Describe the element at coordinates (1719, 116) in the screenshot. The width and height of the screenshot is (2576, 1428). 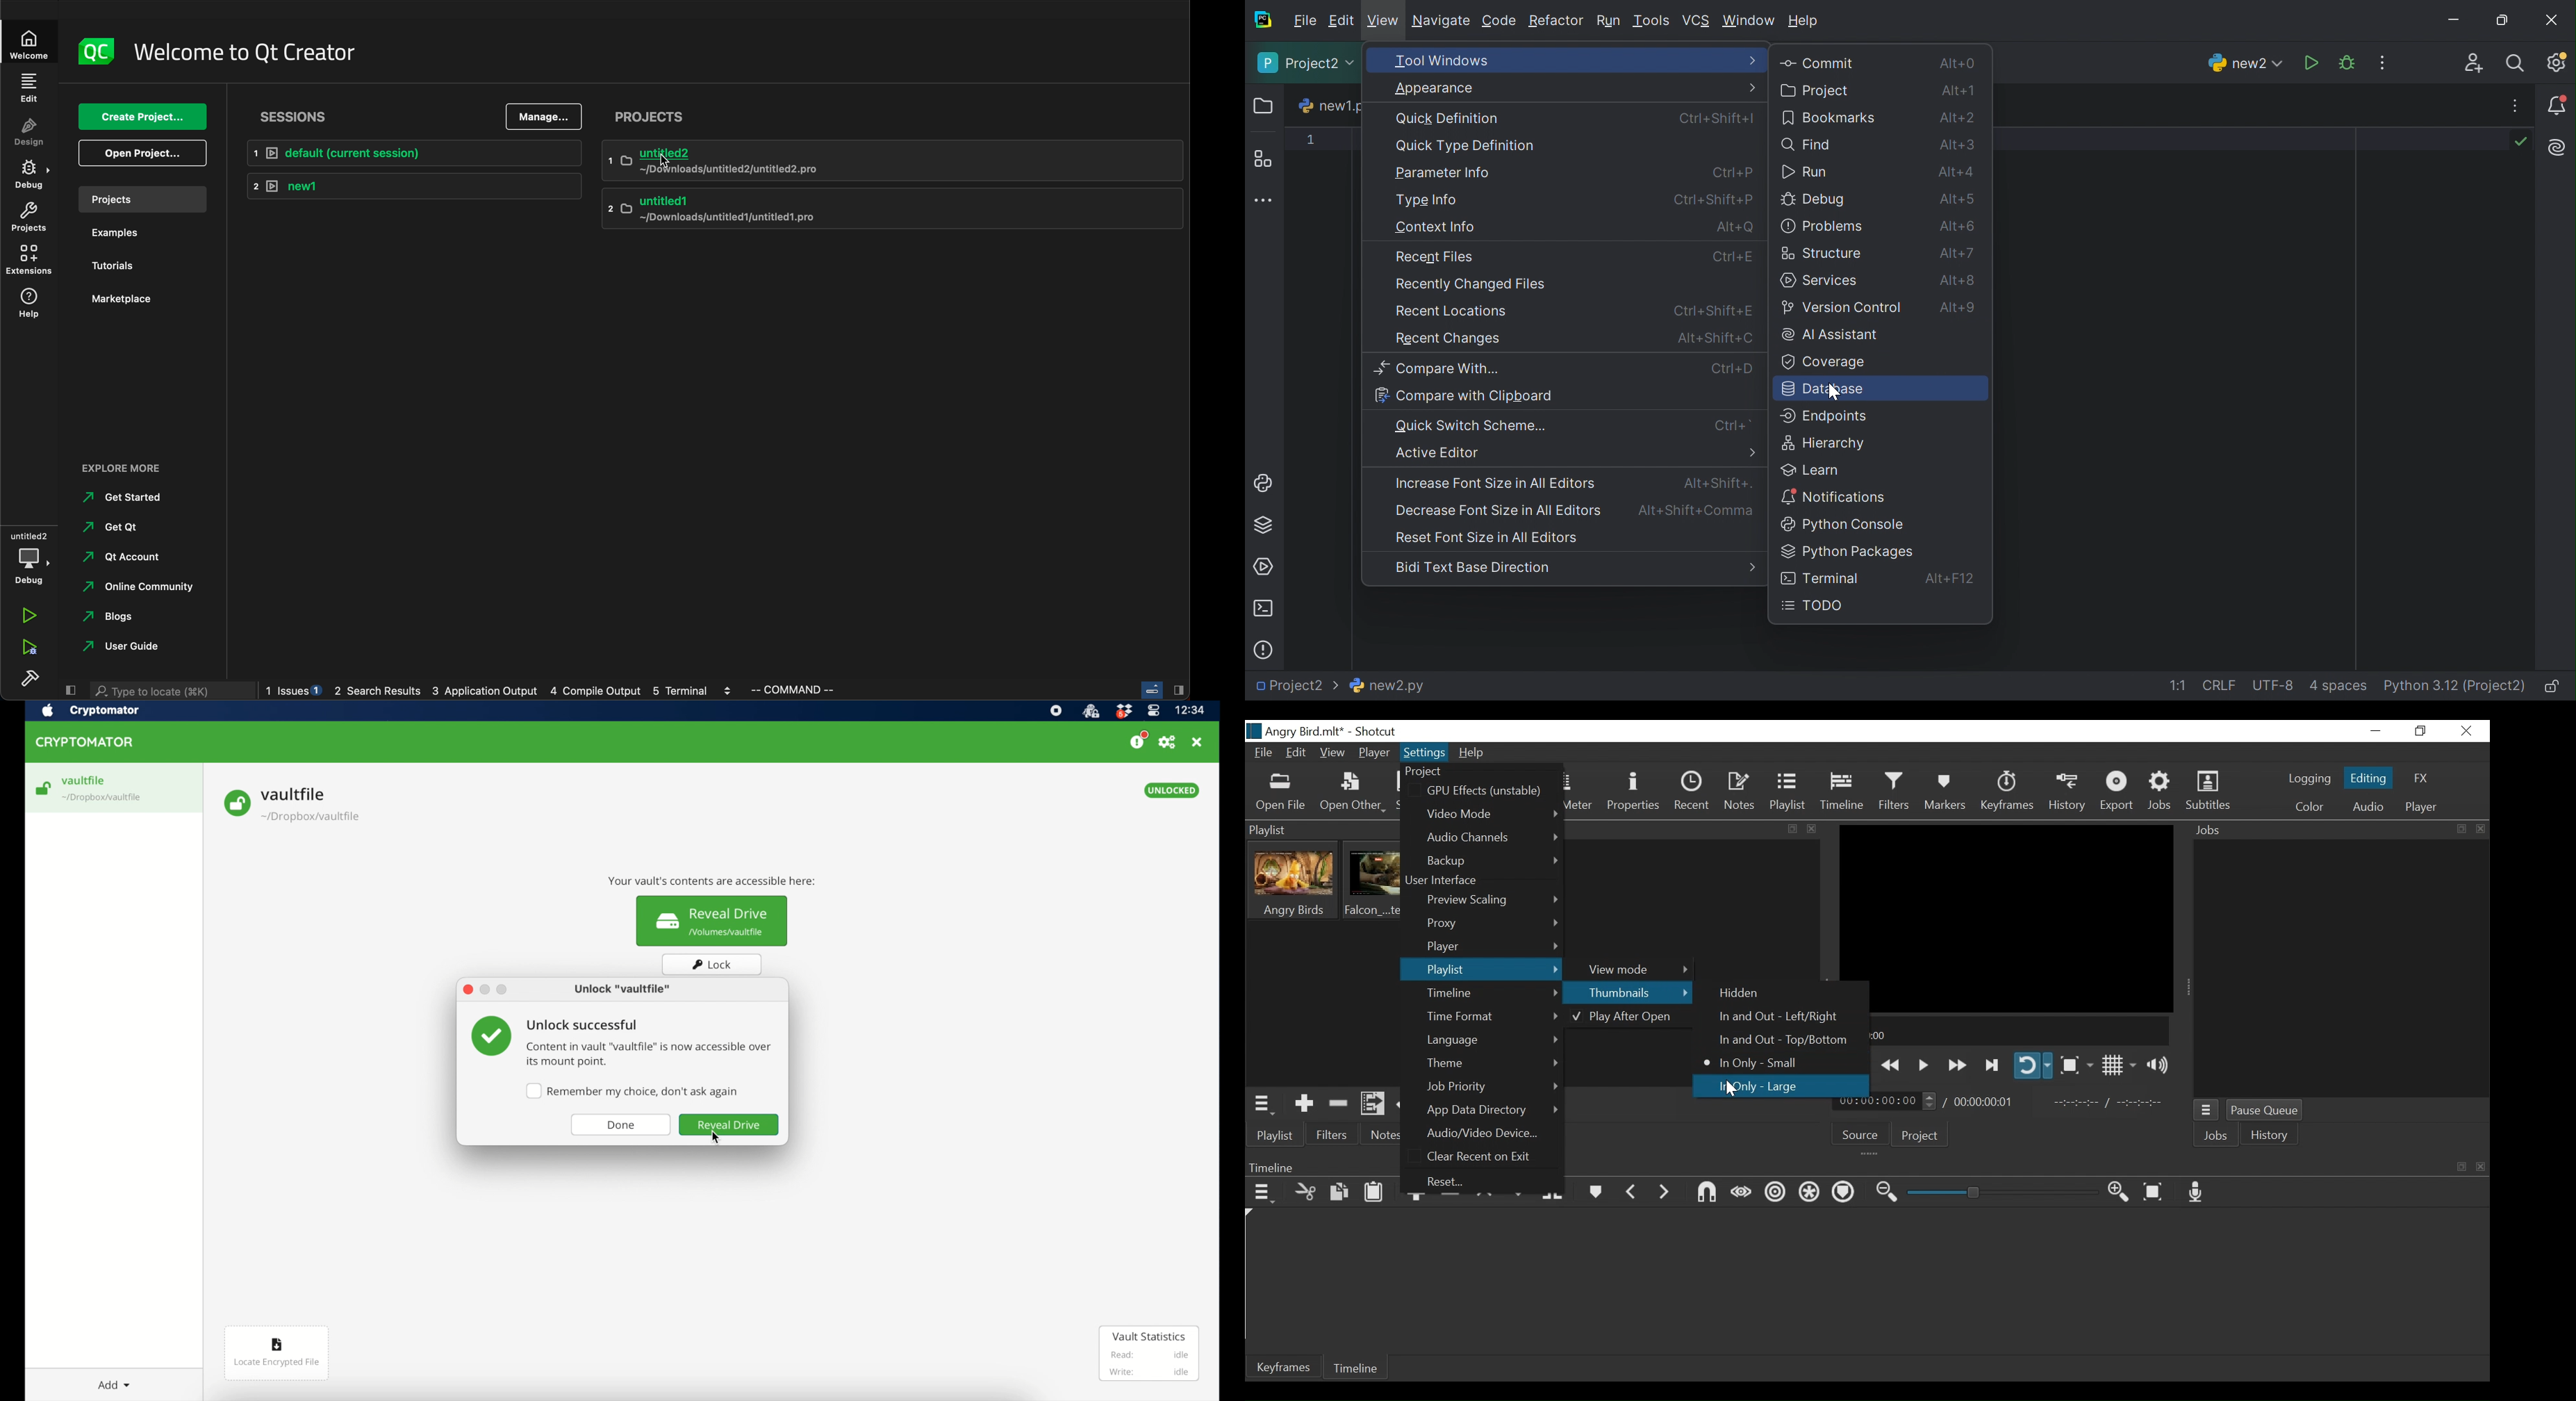
I see `Ctrl+Shift+I` at that location.